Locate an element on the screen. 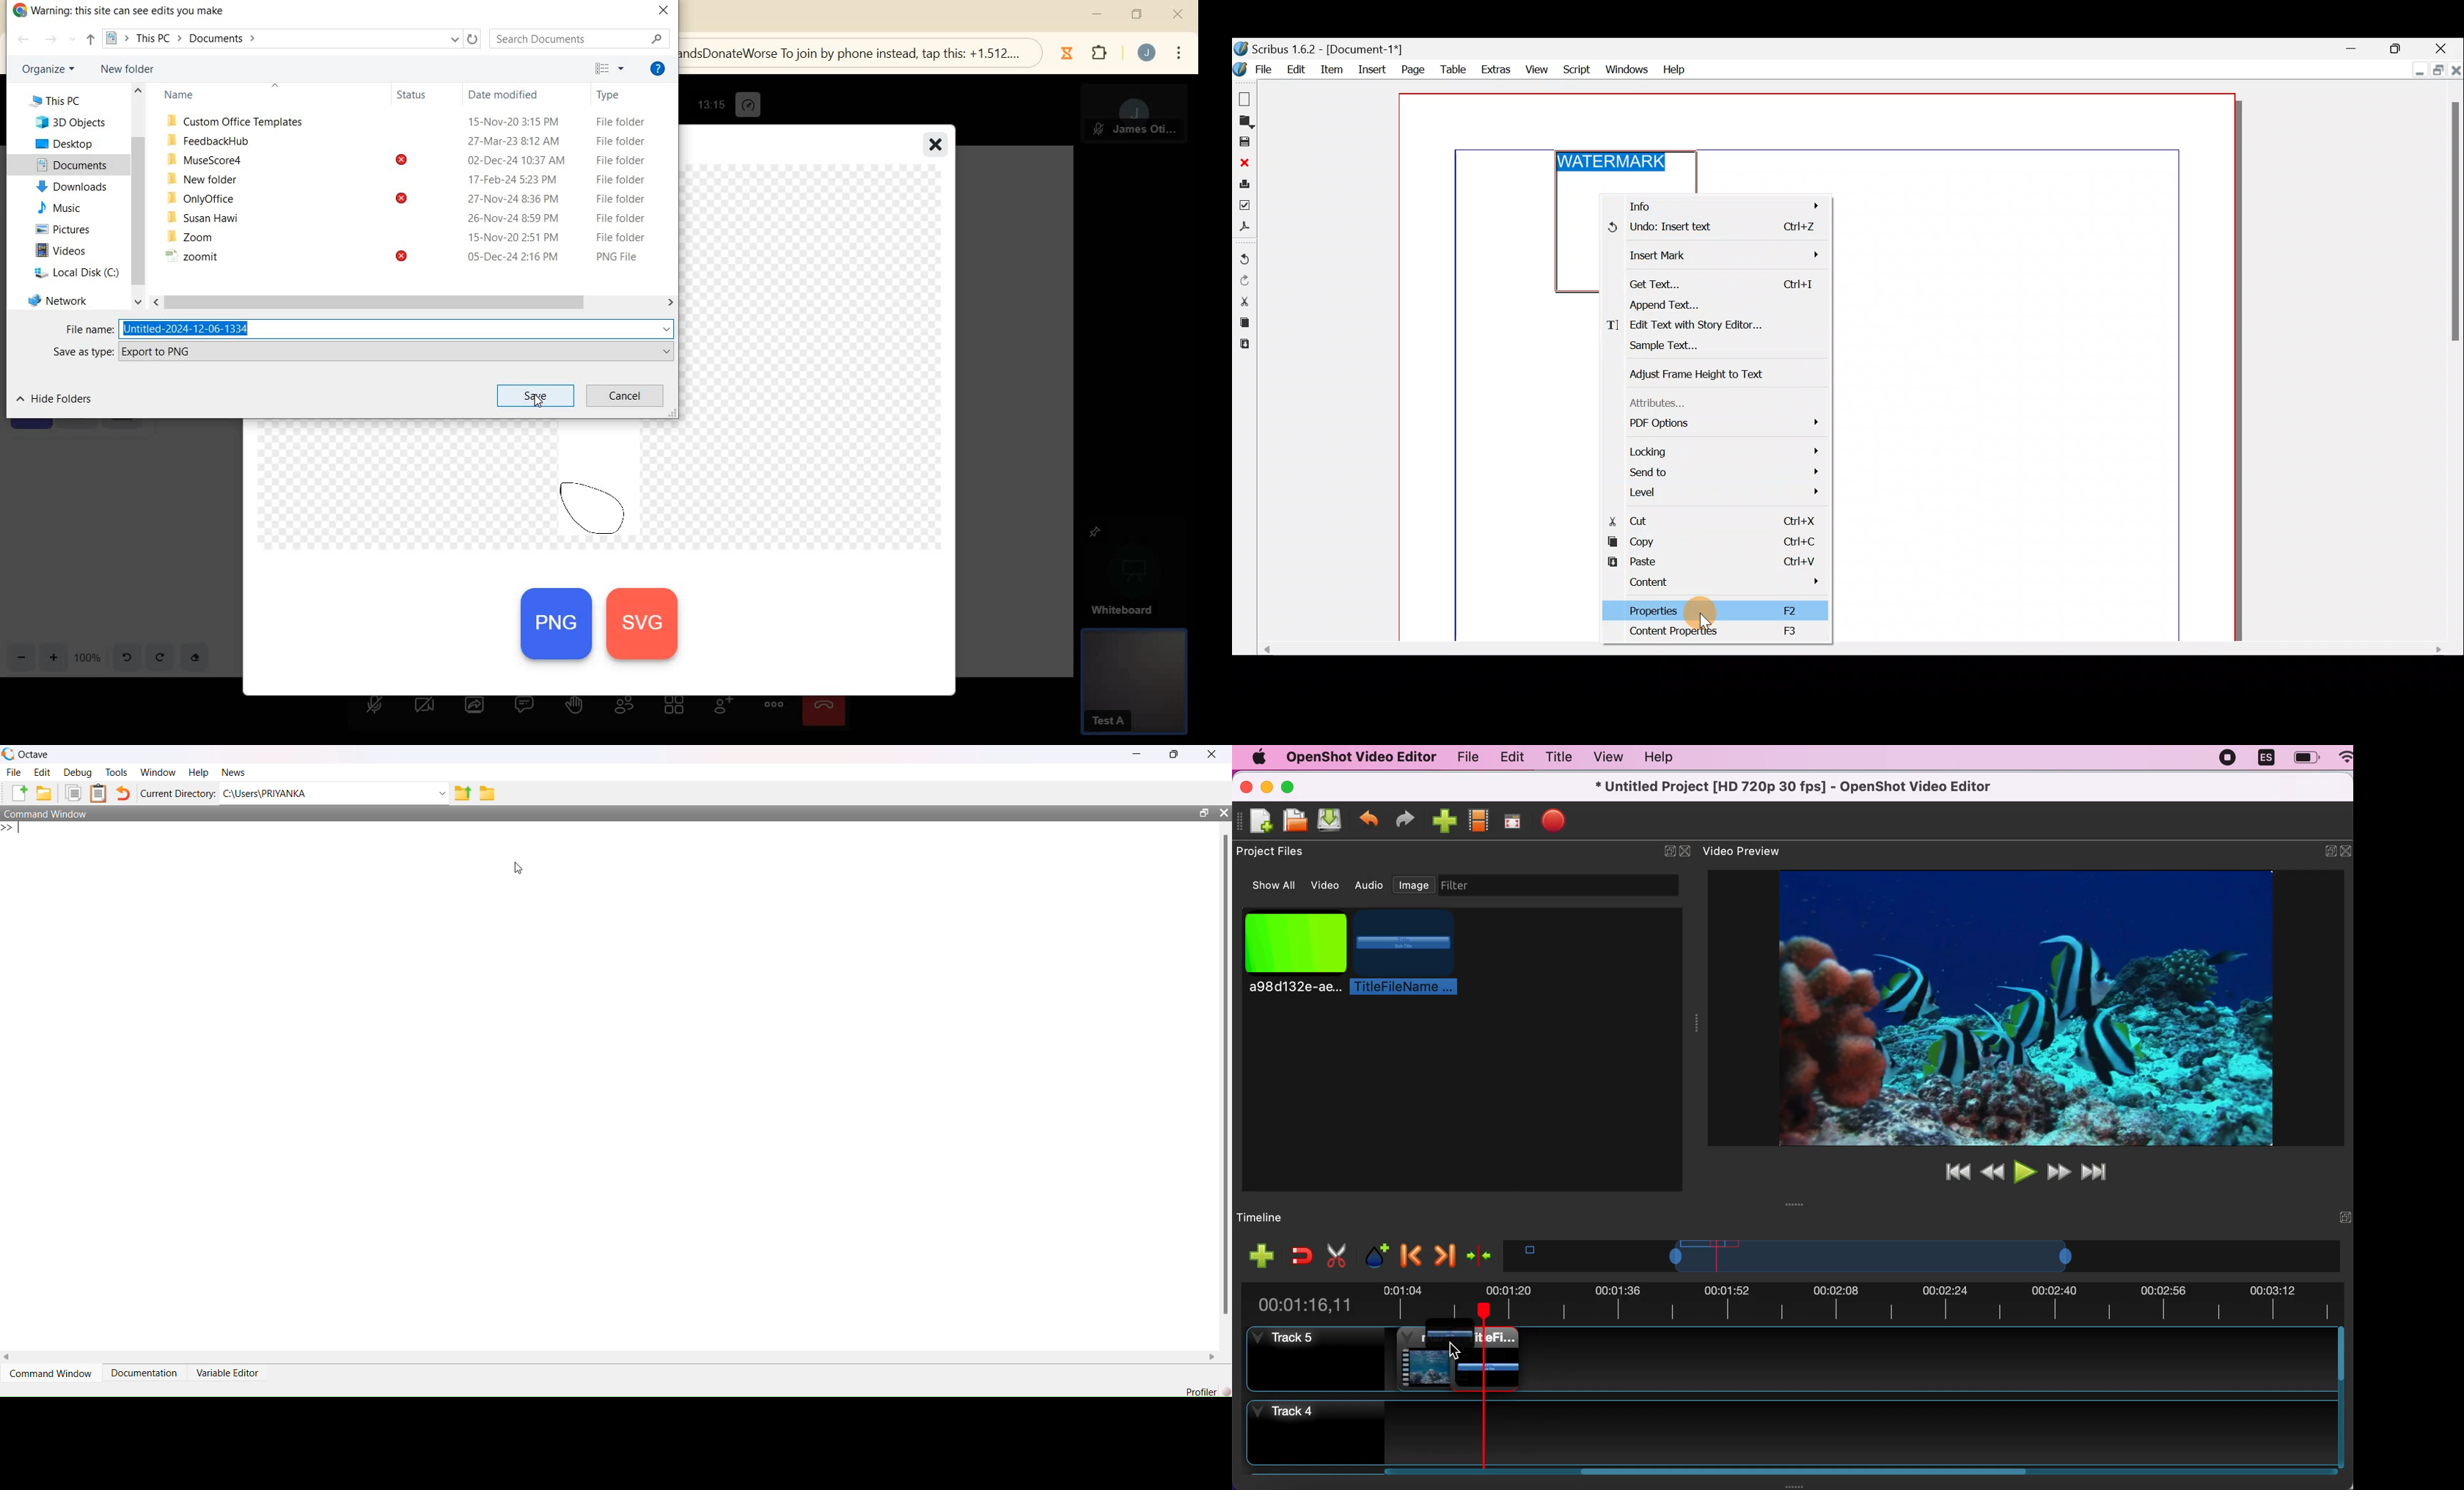  restore is located at coordinates (1204, 812).